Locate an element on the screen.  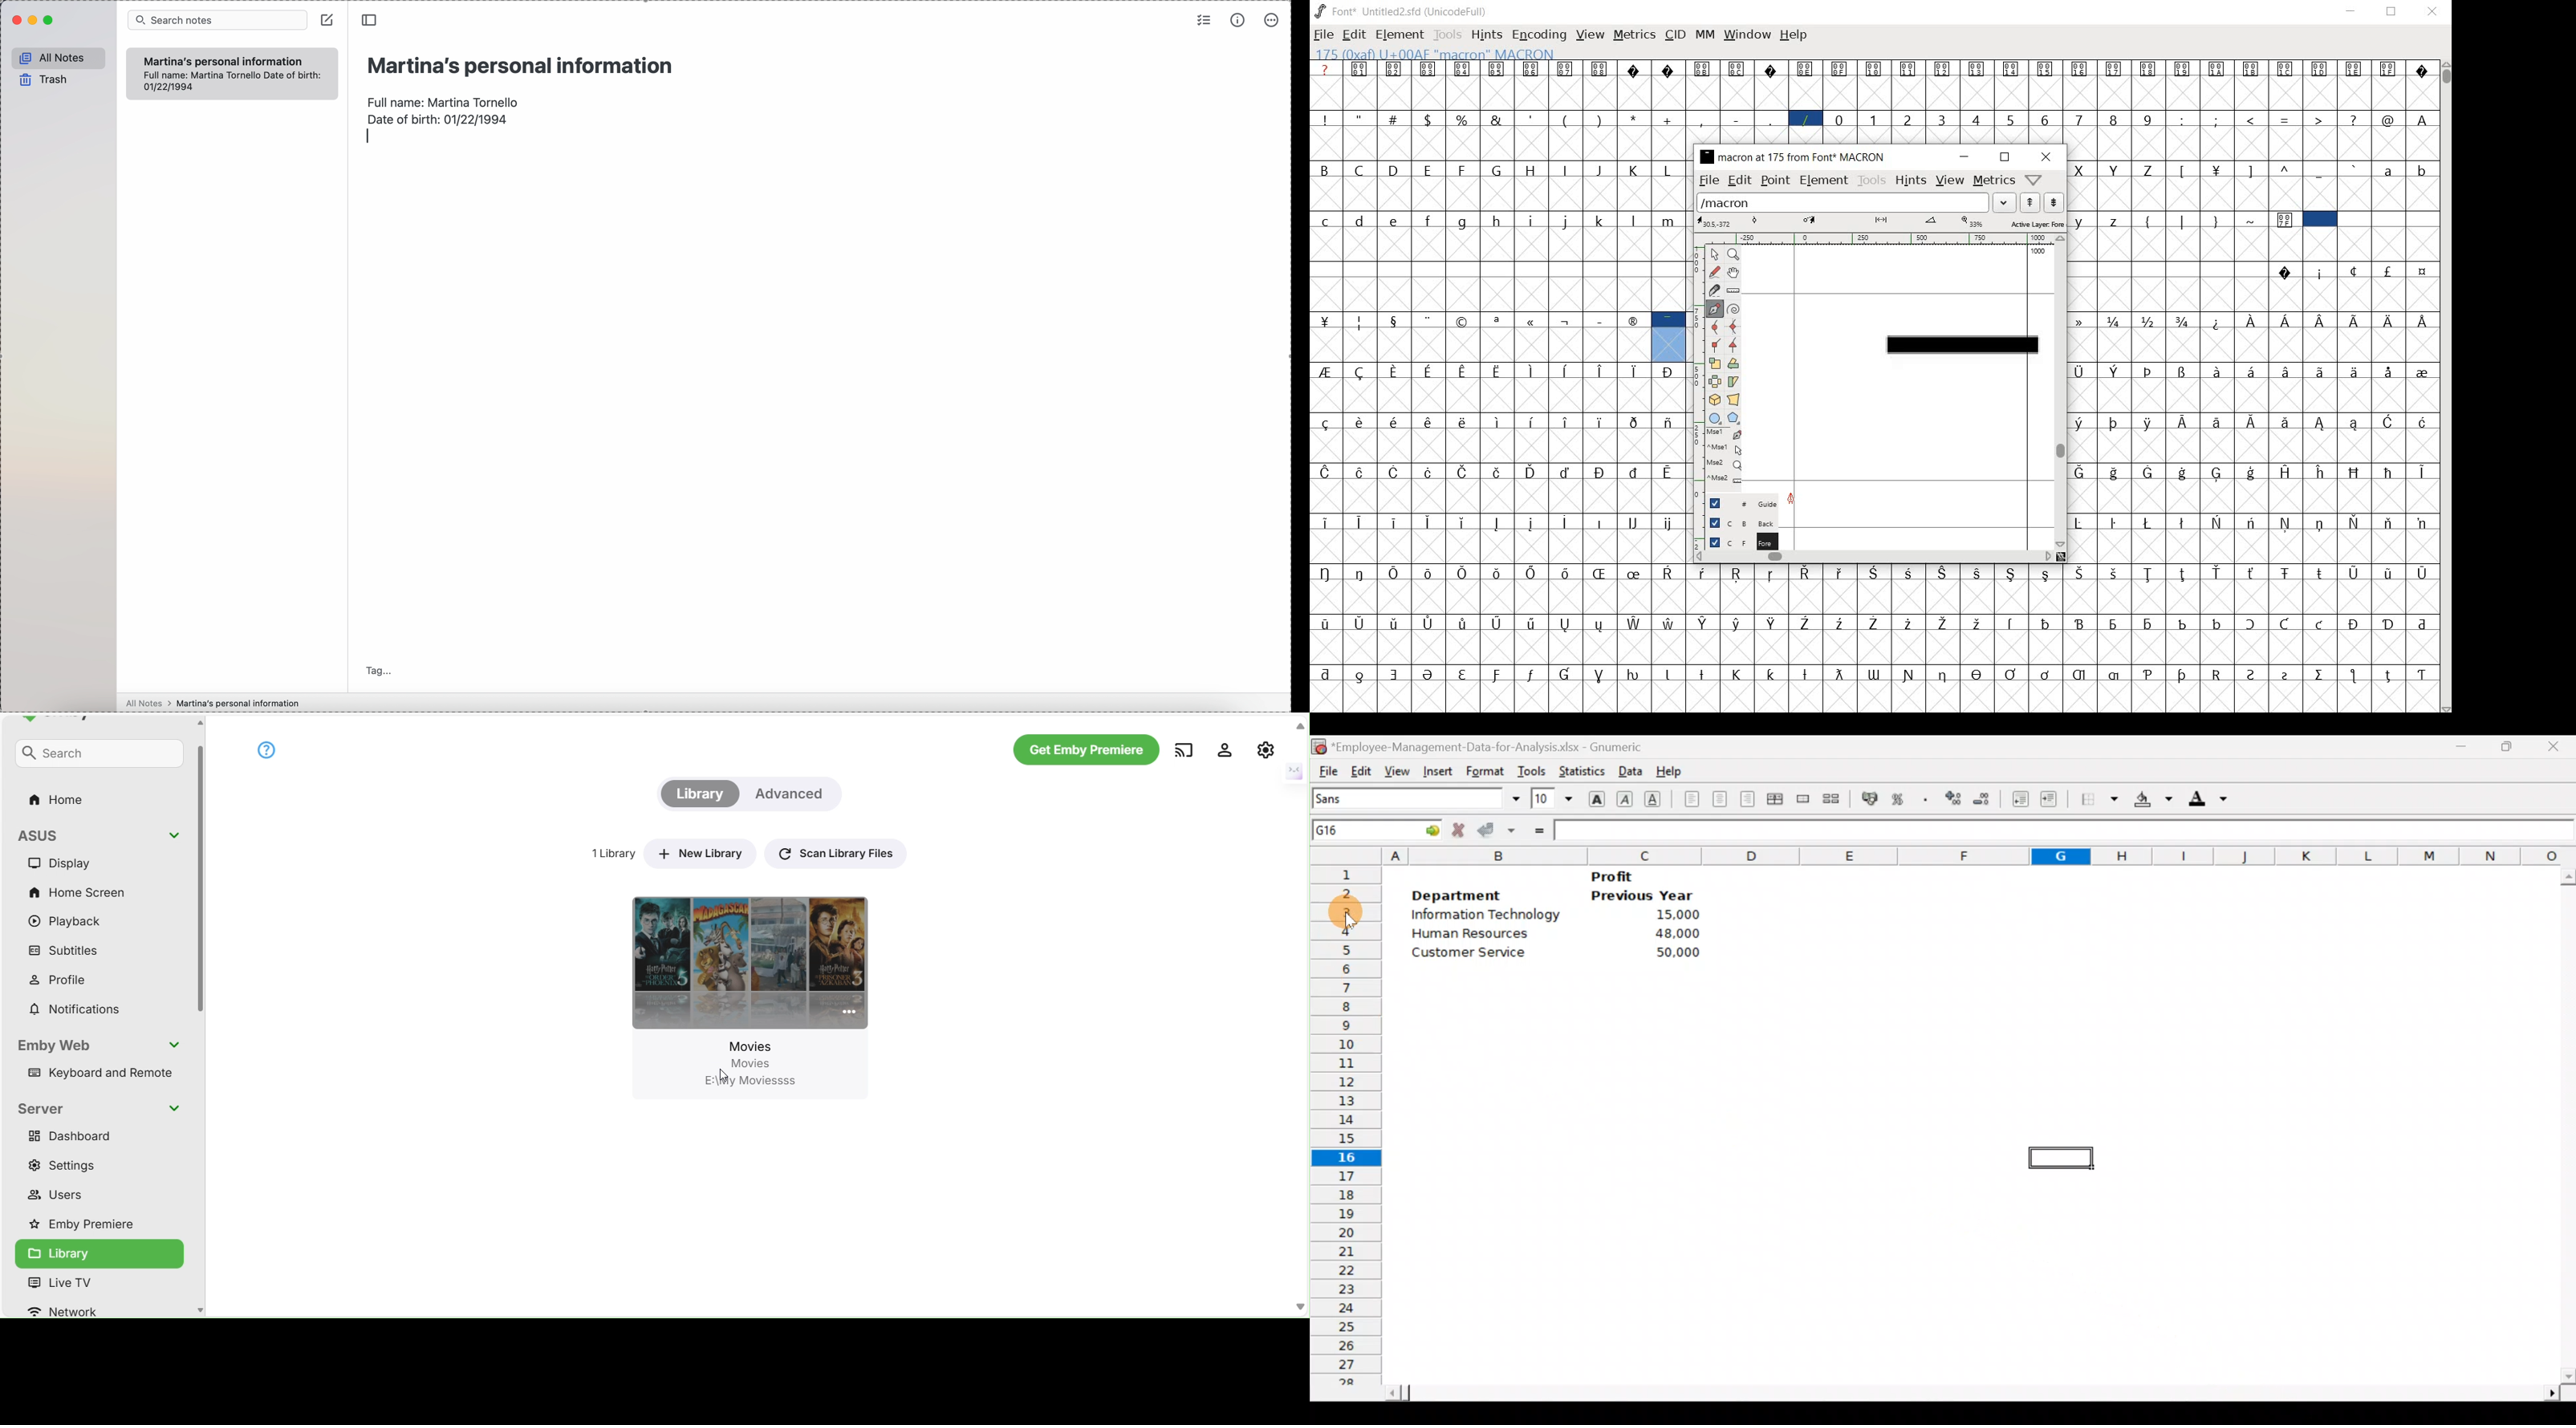
Help is located at coordinates (1670, 769).